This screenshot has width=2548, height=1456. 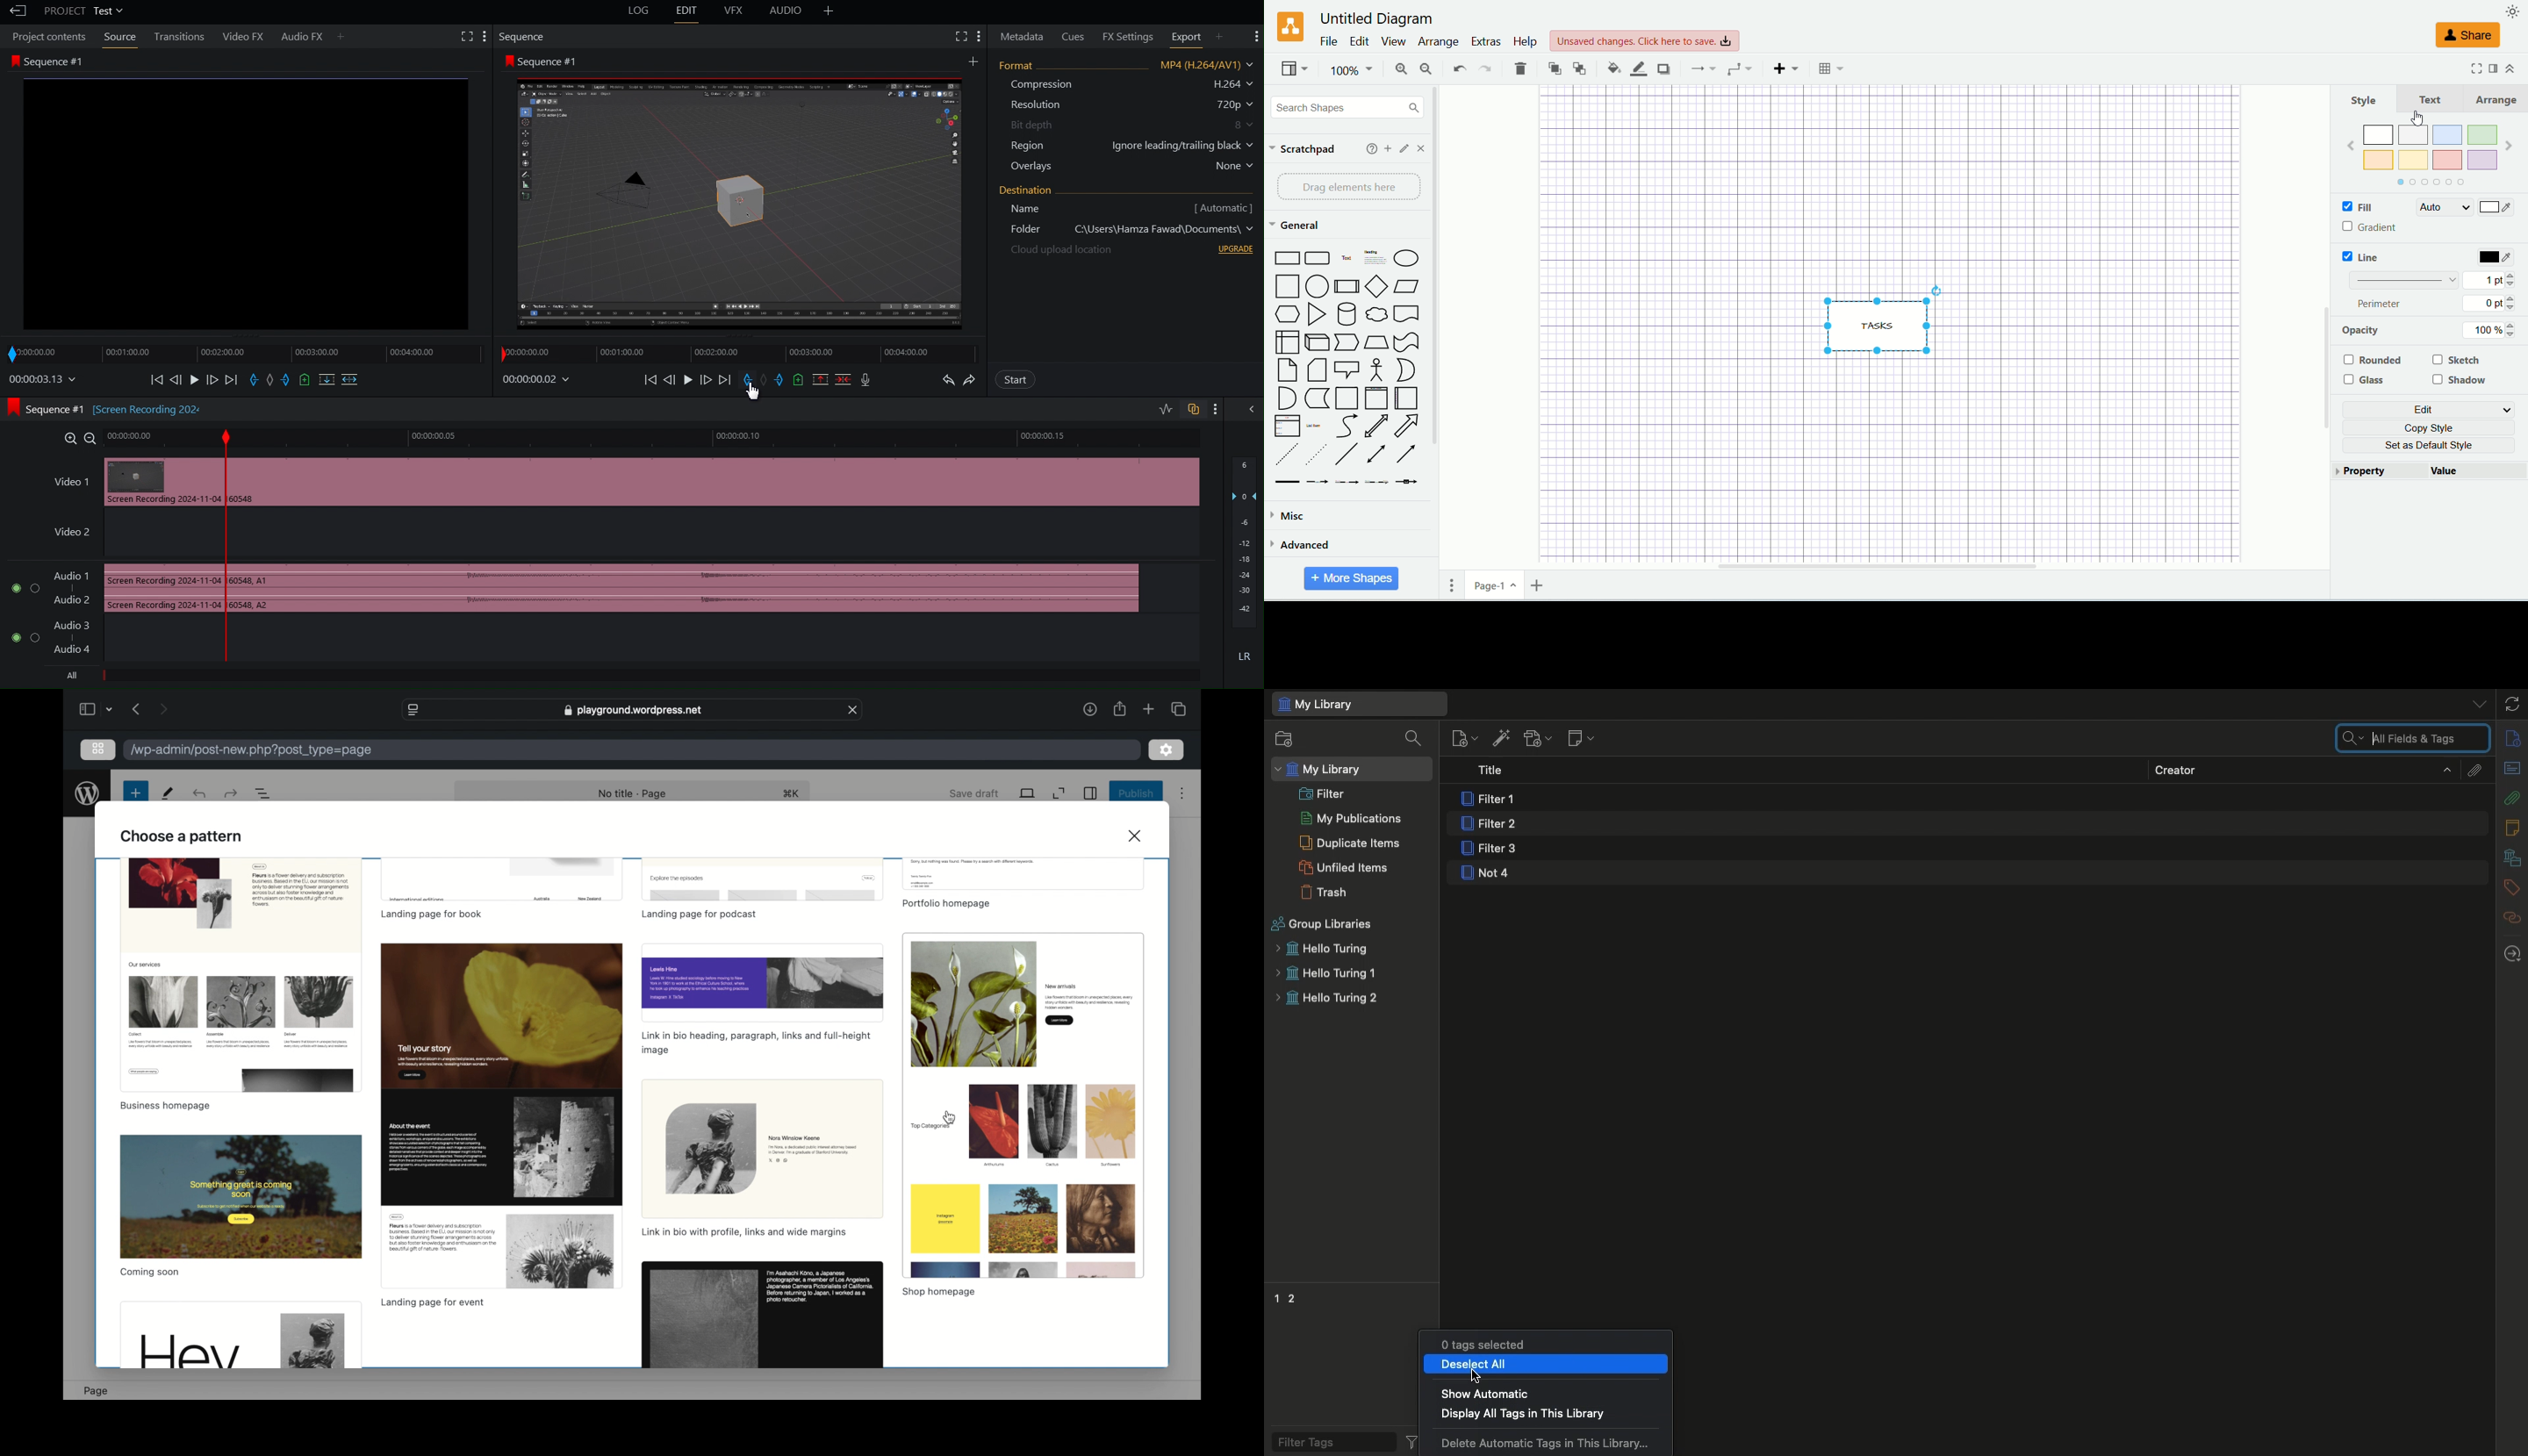 I want to click on Cleared search filter, so click(x=2411, y=739).